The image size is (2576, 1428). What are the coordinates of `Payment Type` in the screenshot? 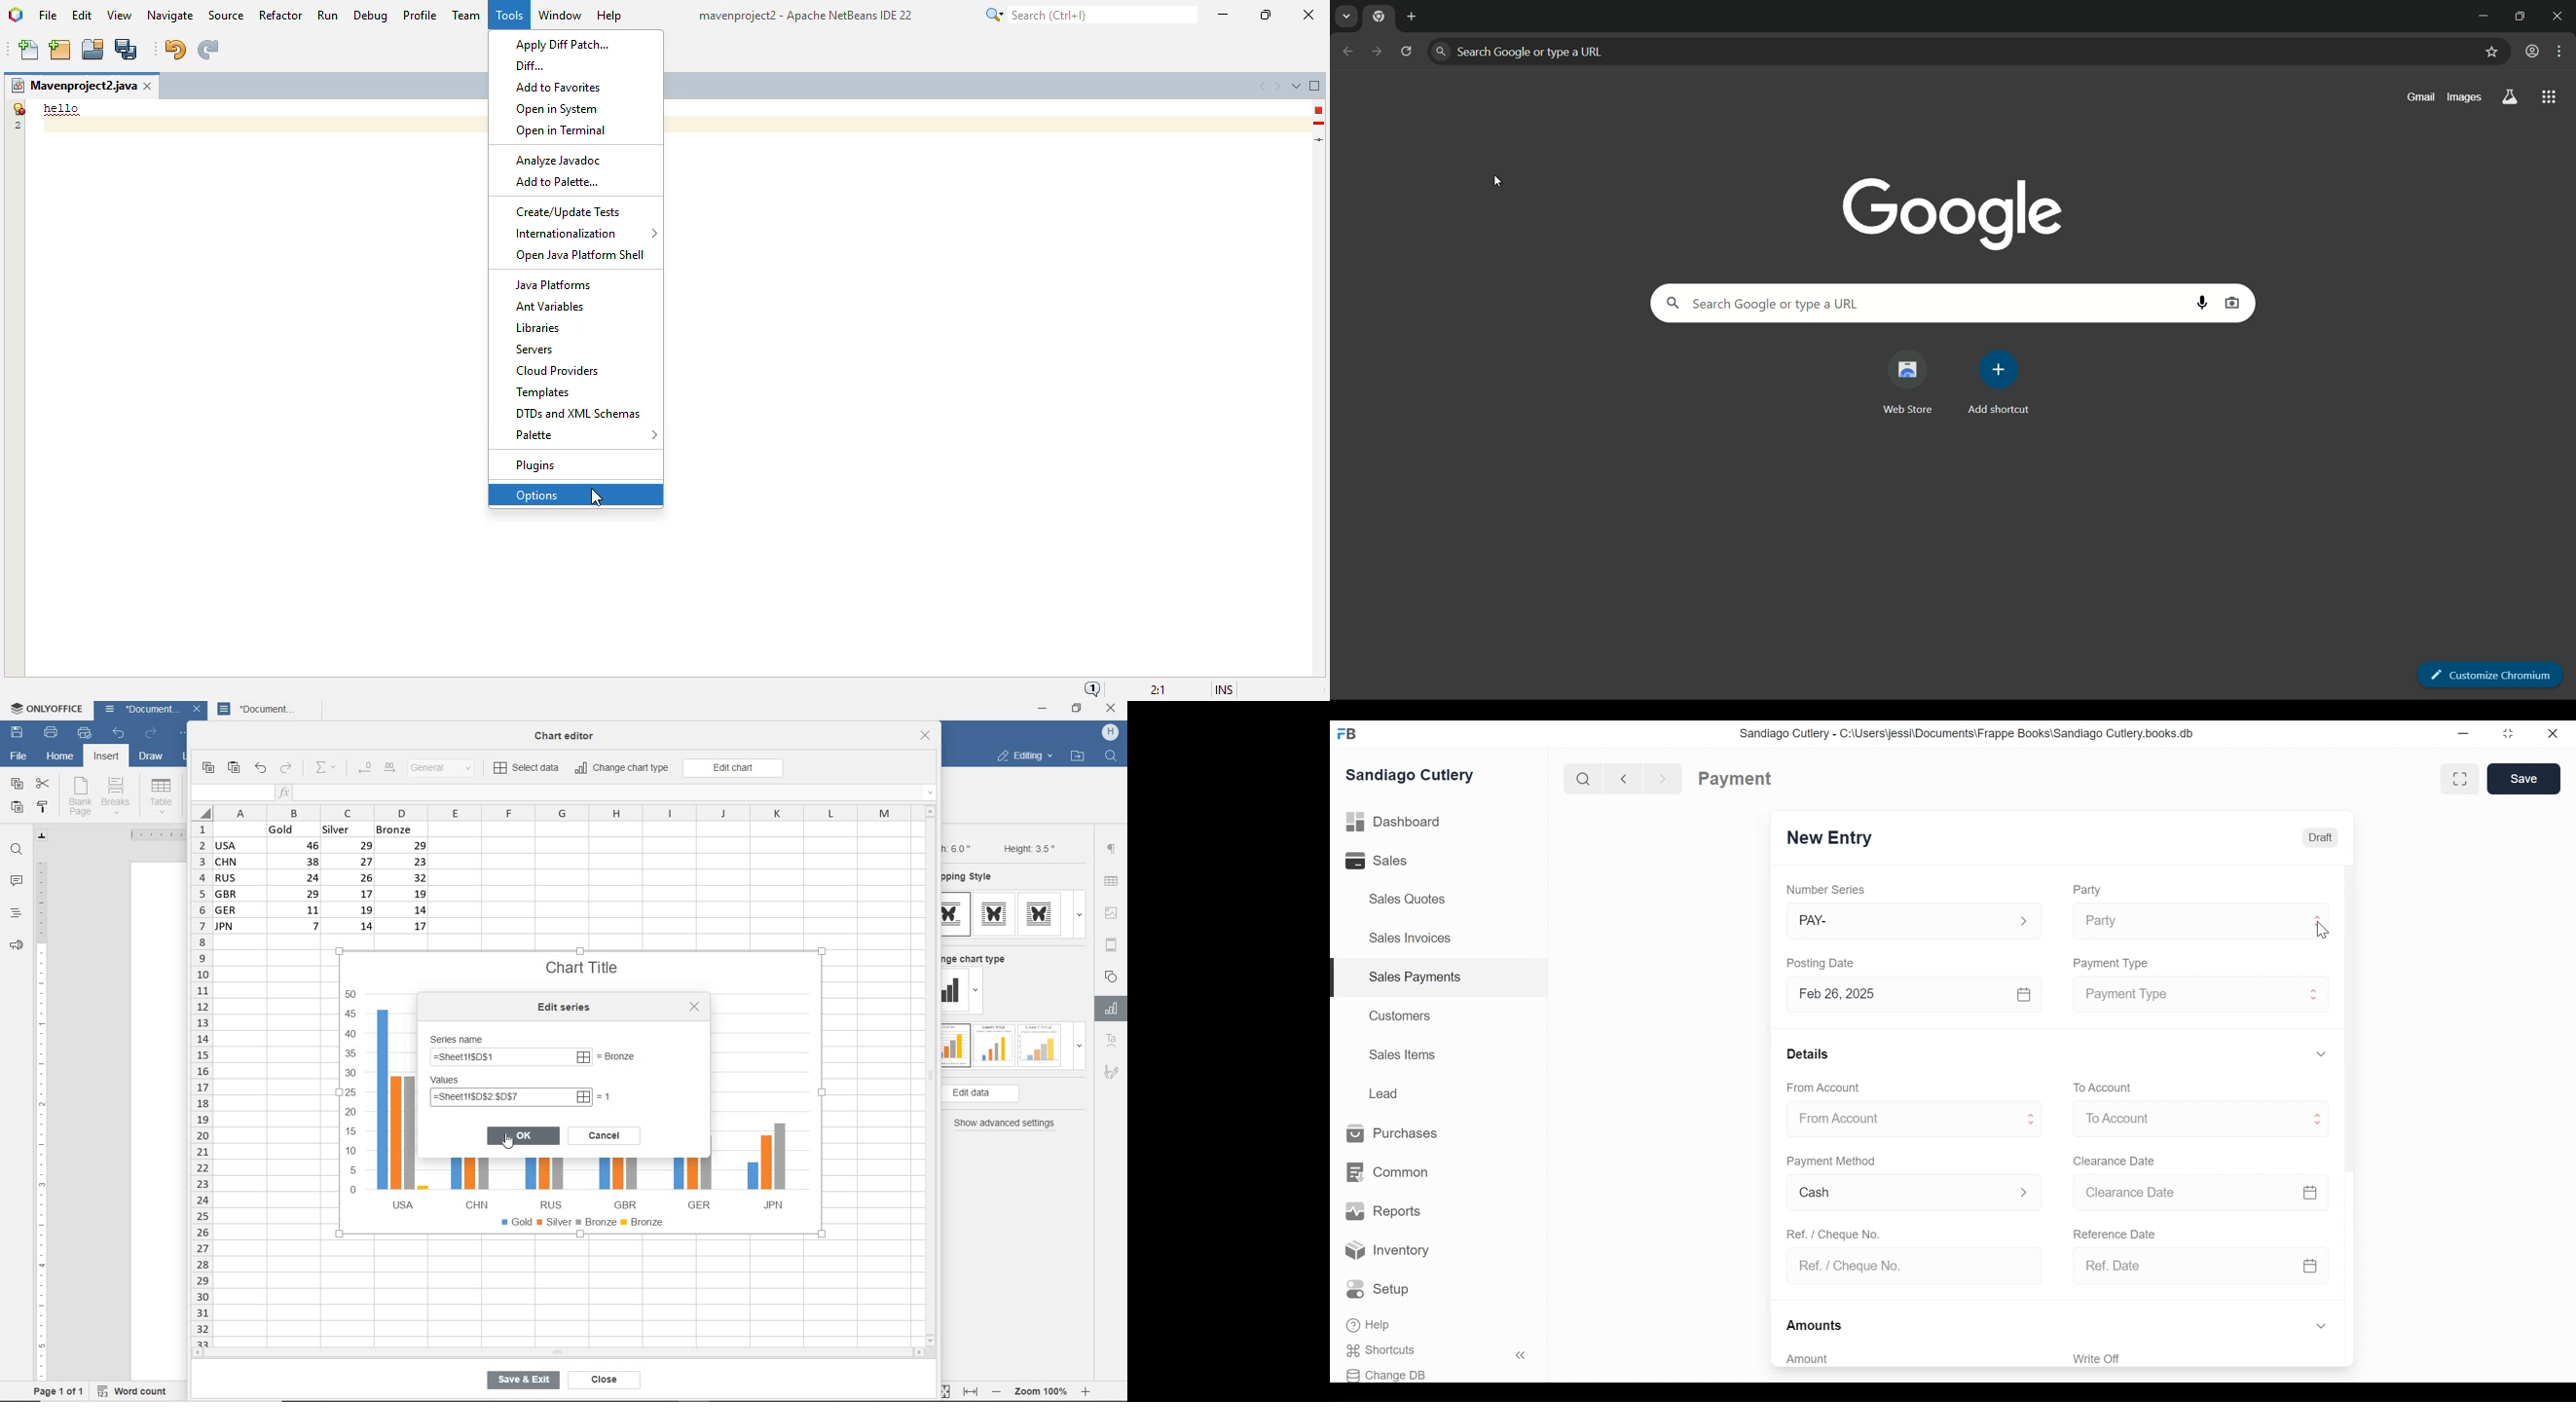 It's located at (2184, 994).